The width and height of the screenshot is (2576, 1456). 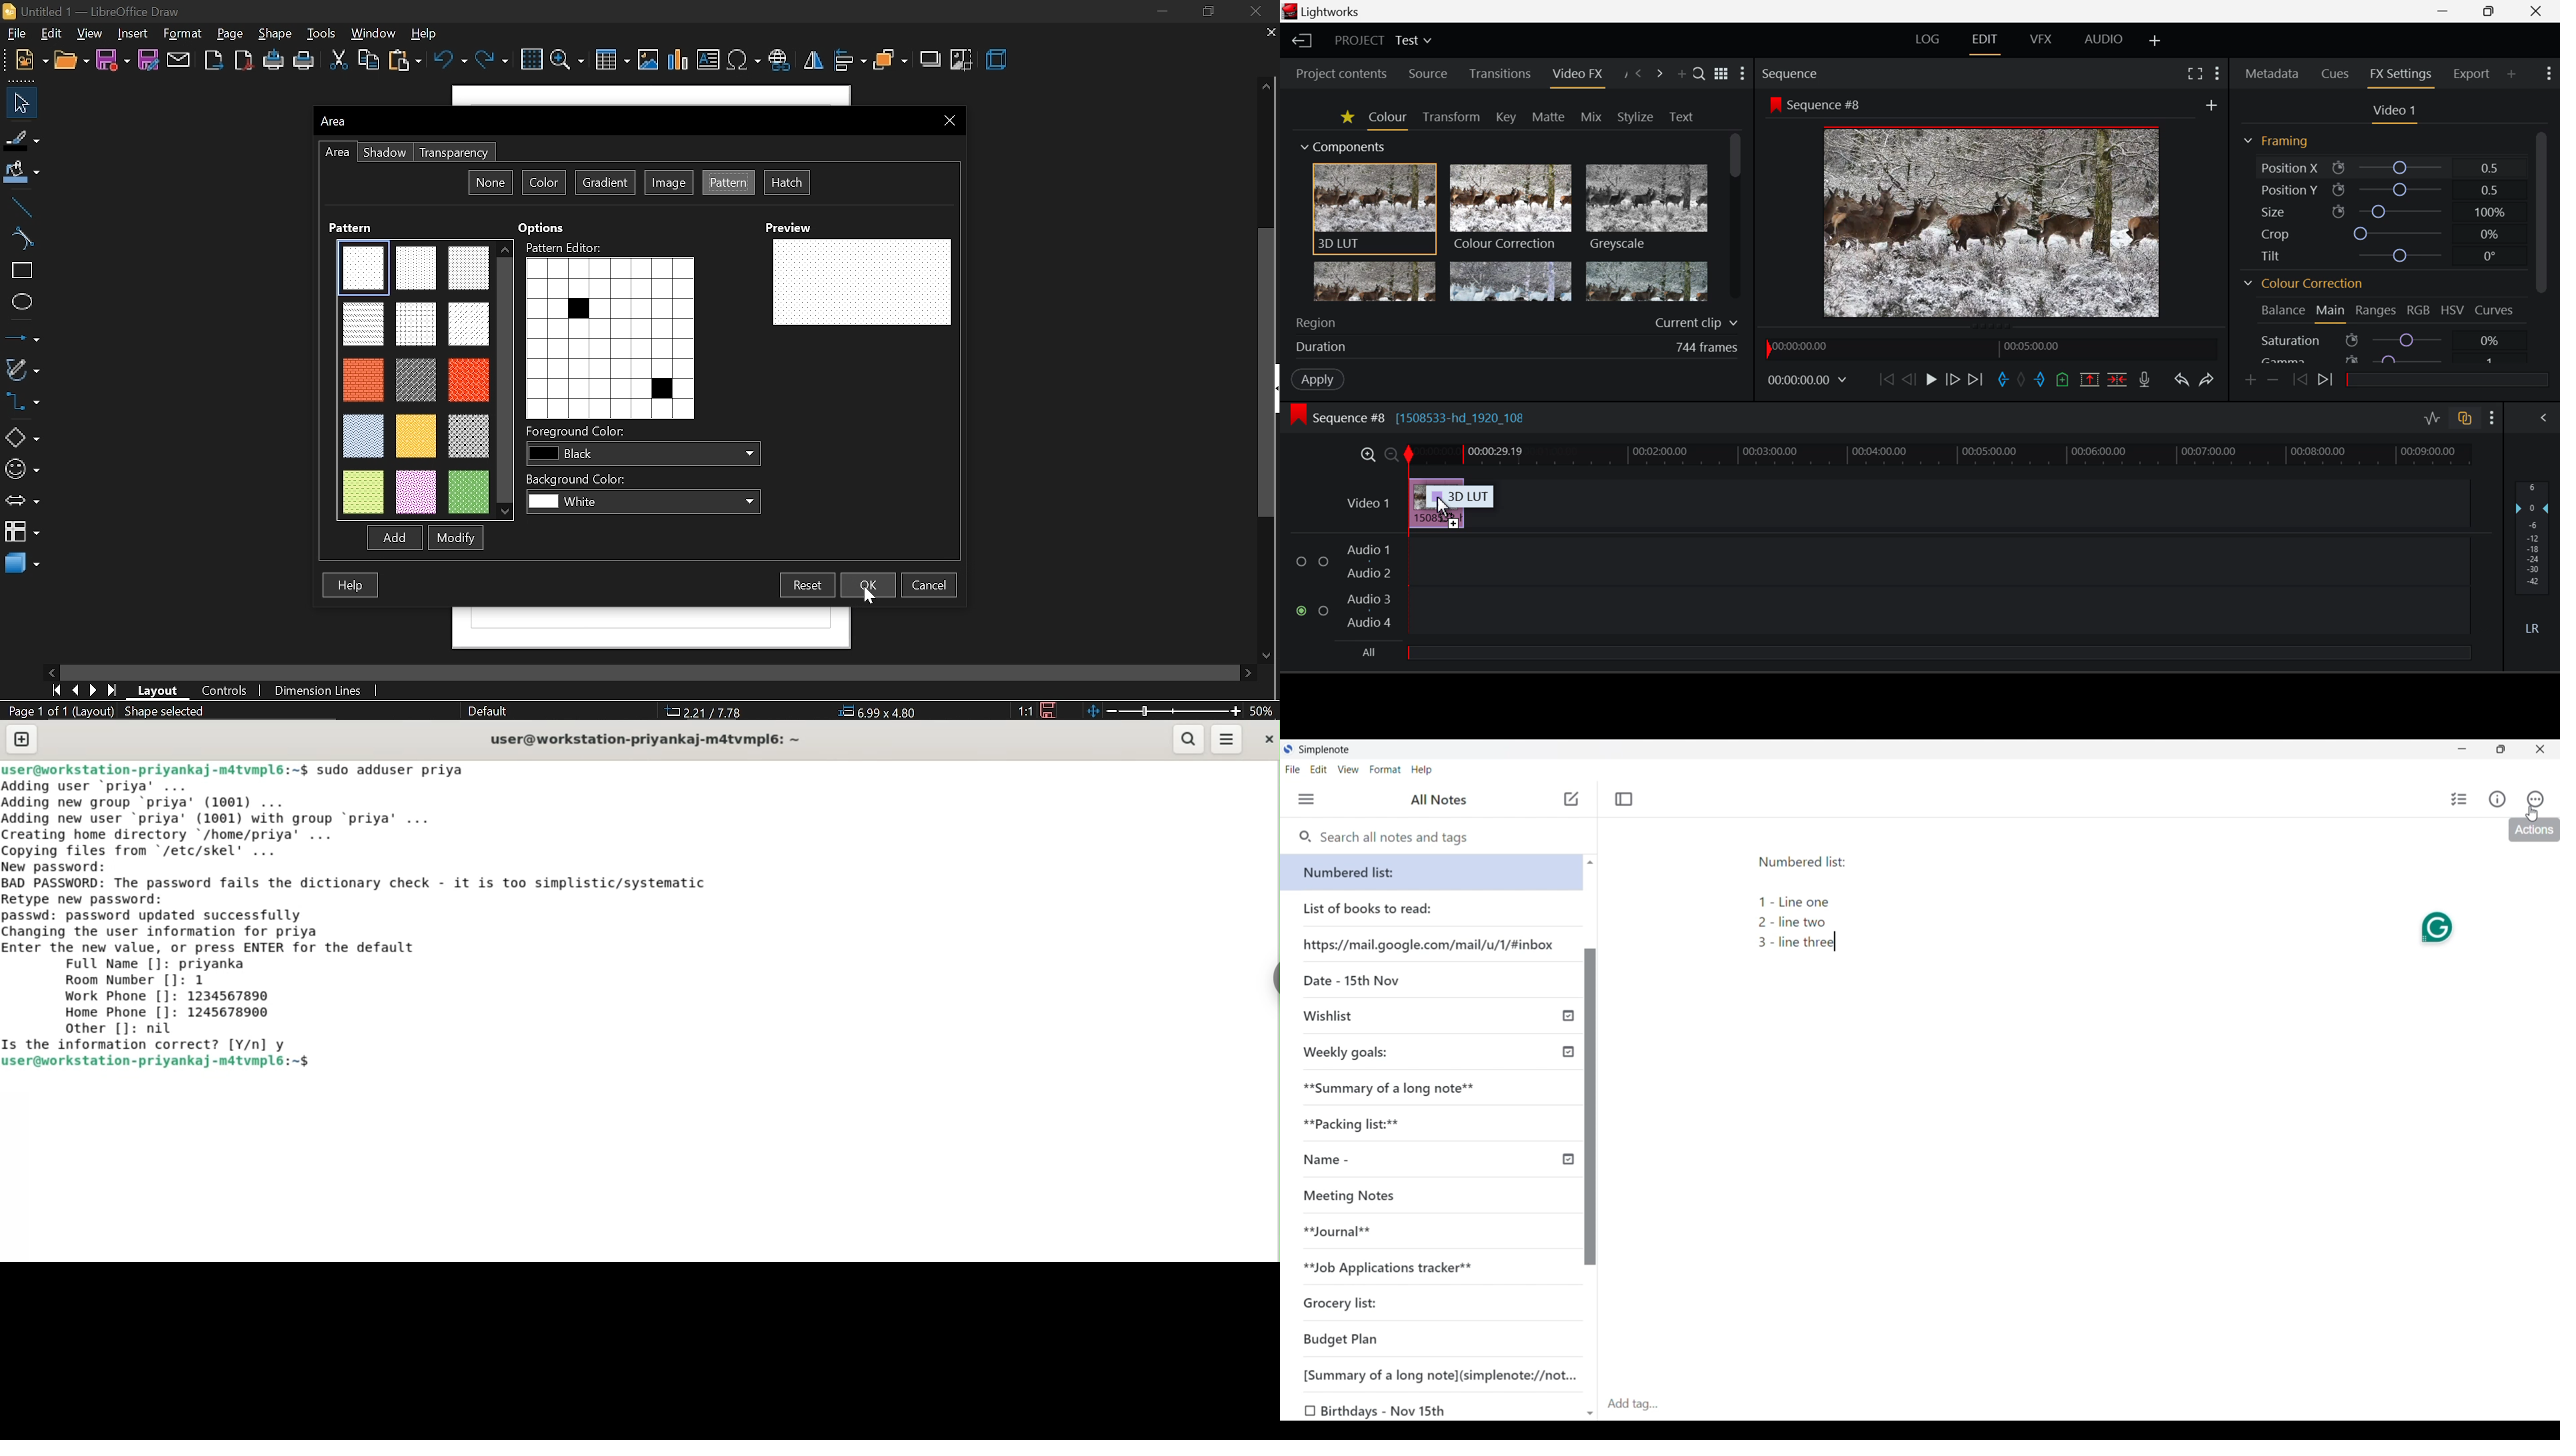 What do you see at coordinates (1571, 799) in the screenshot?
I see `Add note` at bounding box center [1571, 799].